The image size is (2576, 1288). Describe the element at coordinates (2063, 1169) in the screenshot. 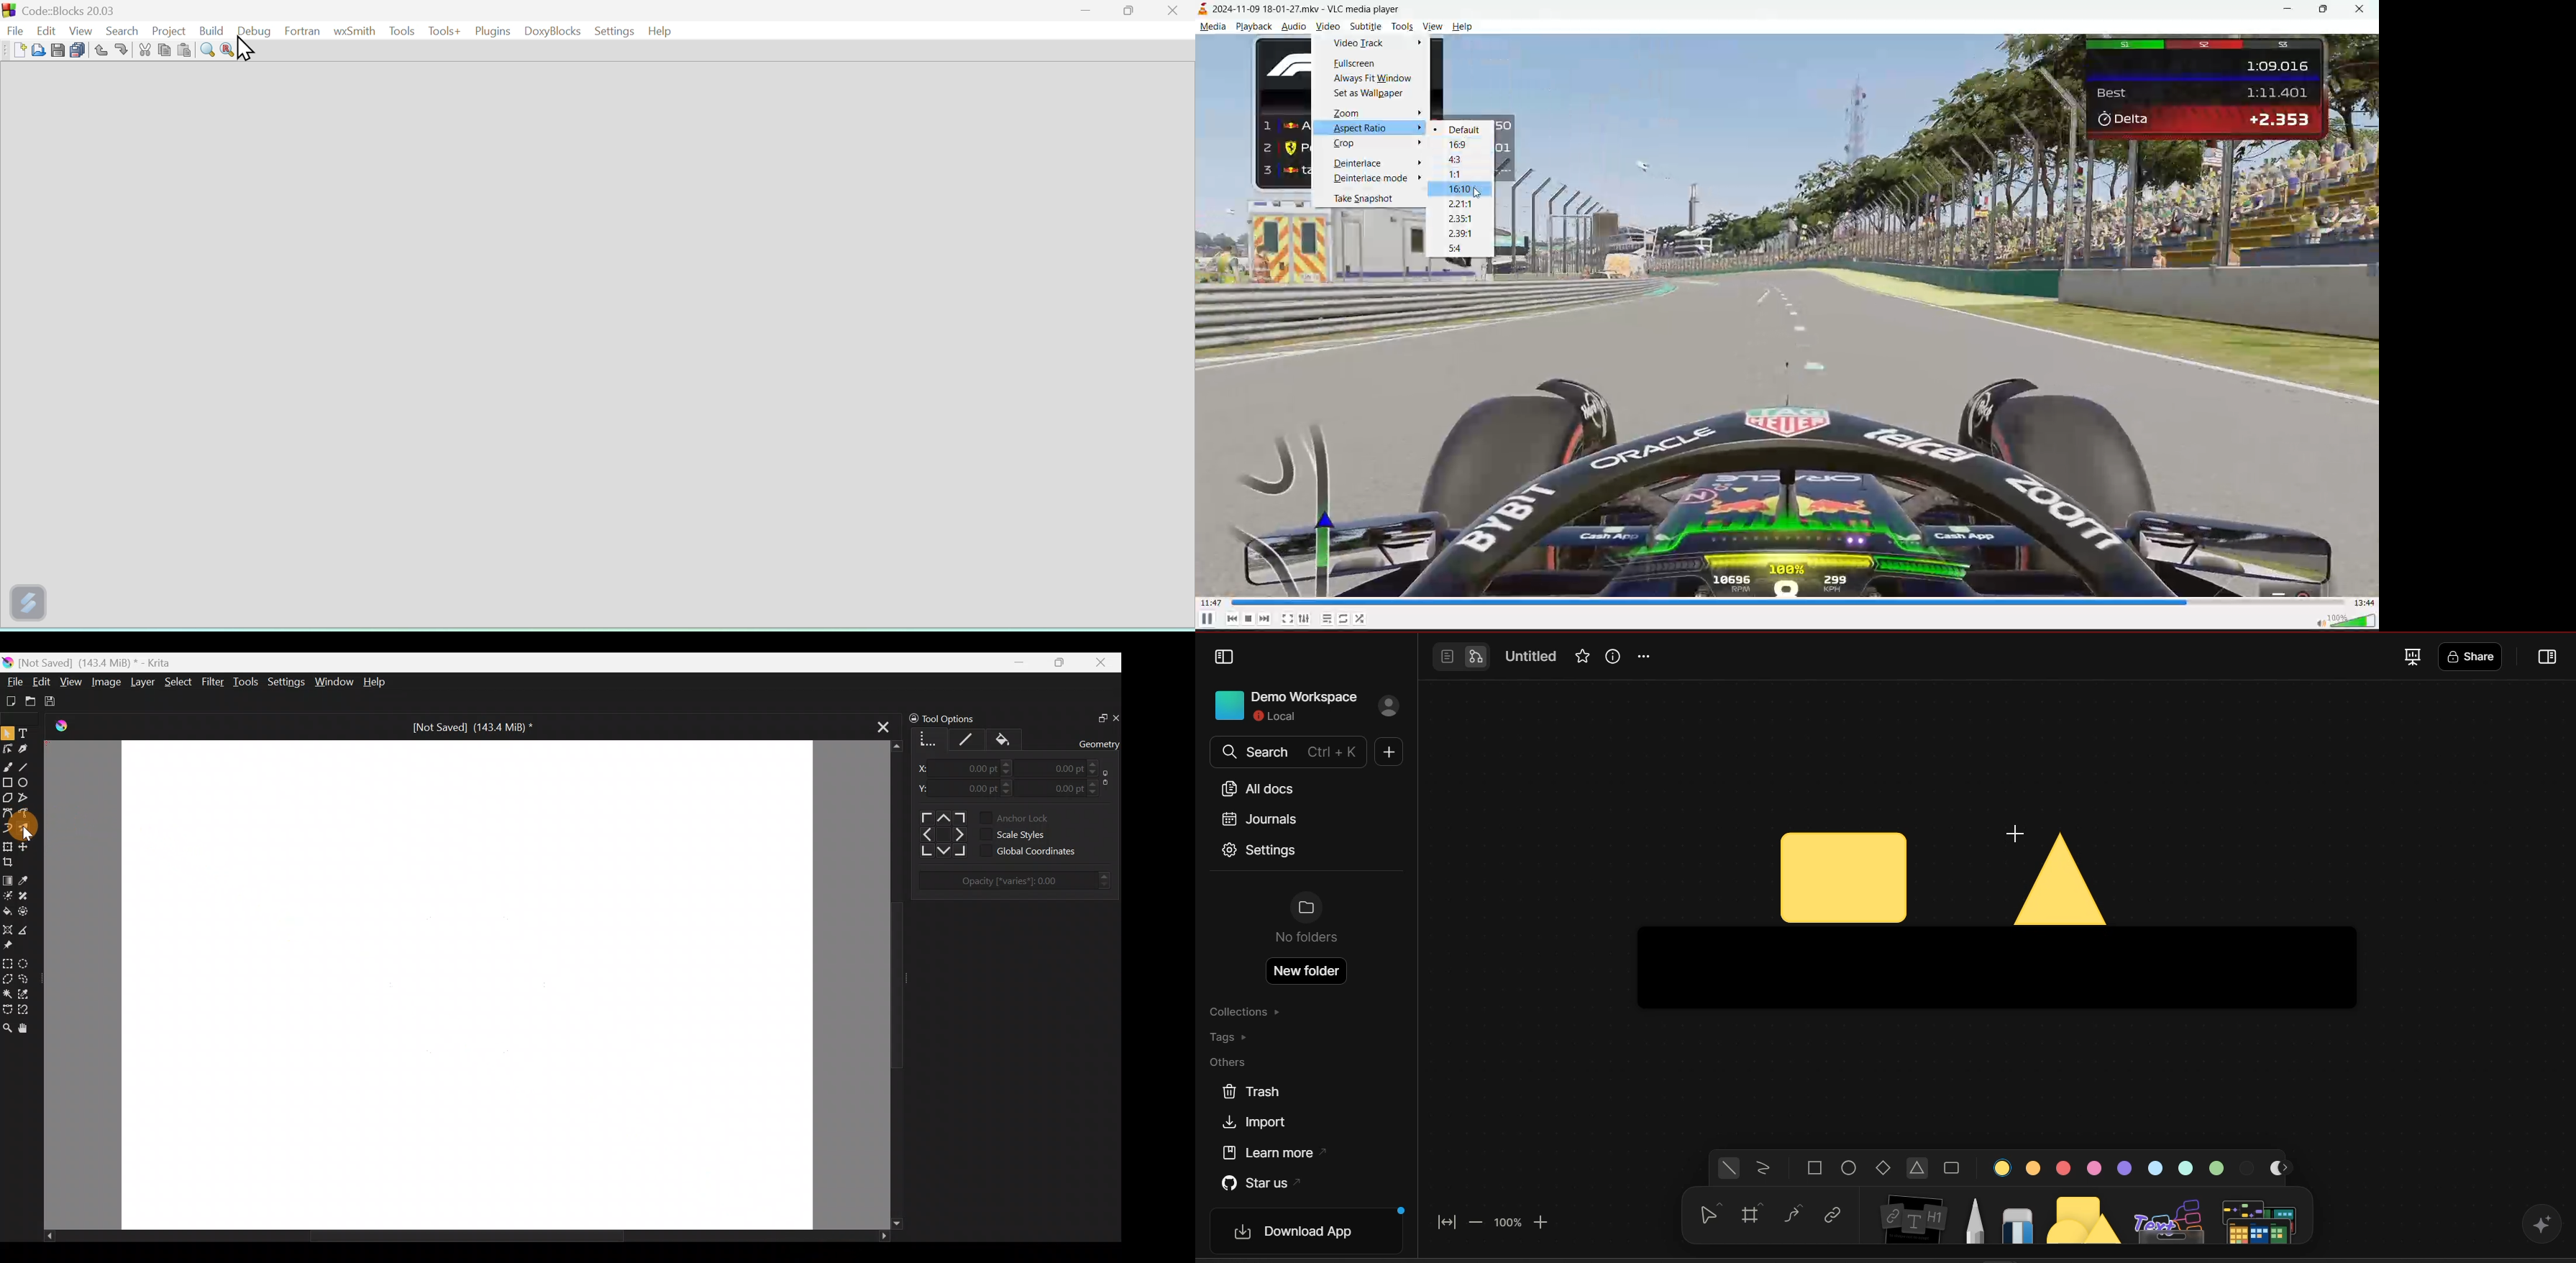

I see `color 3` at that location.